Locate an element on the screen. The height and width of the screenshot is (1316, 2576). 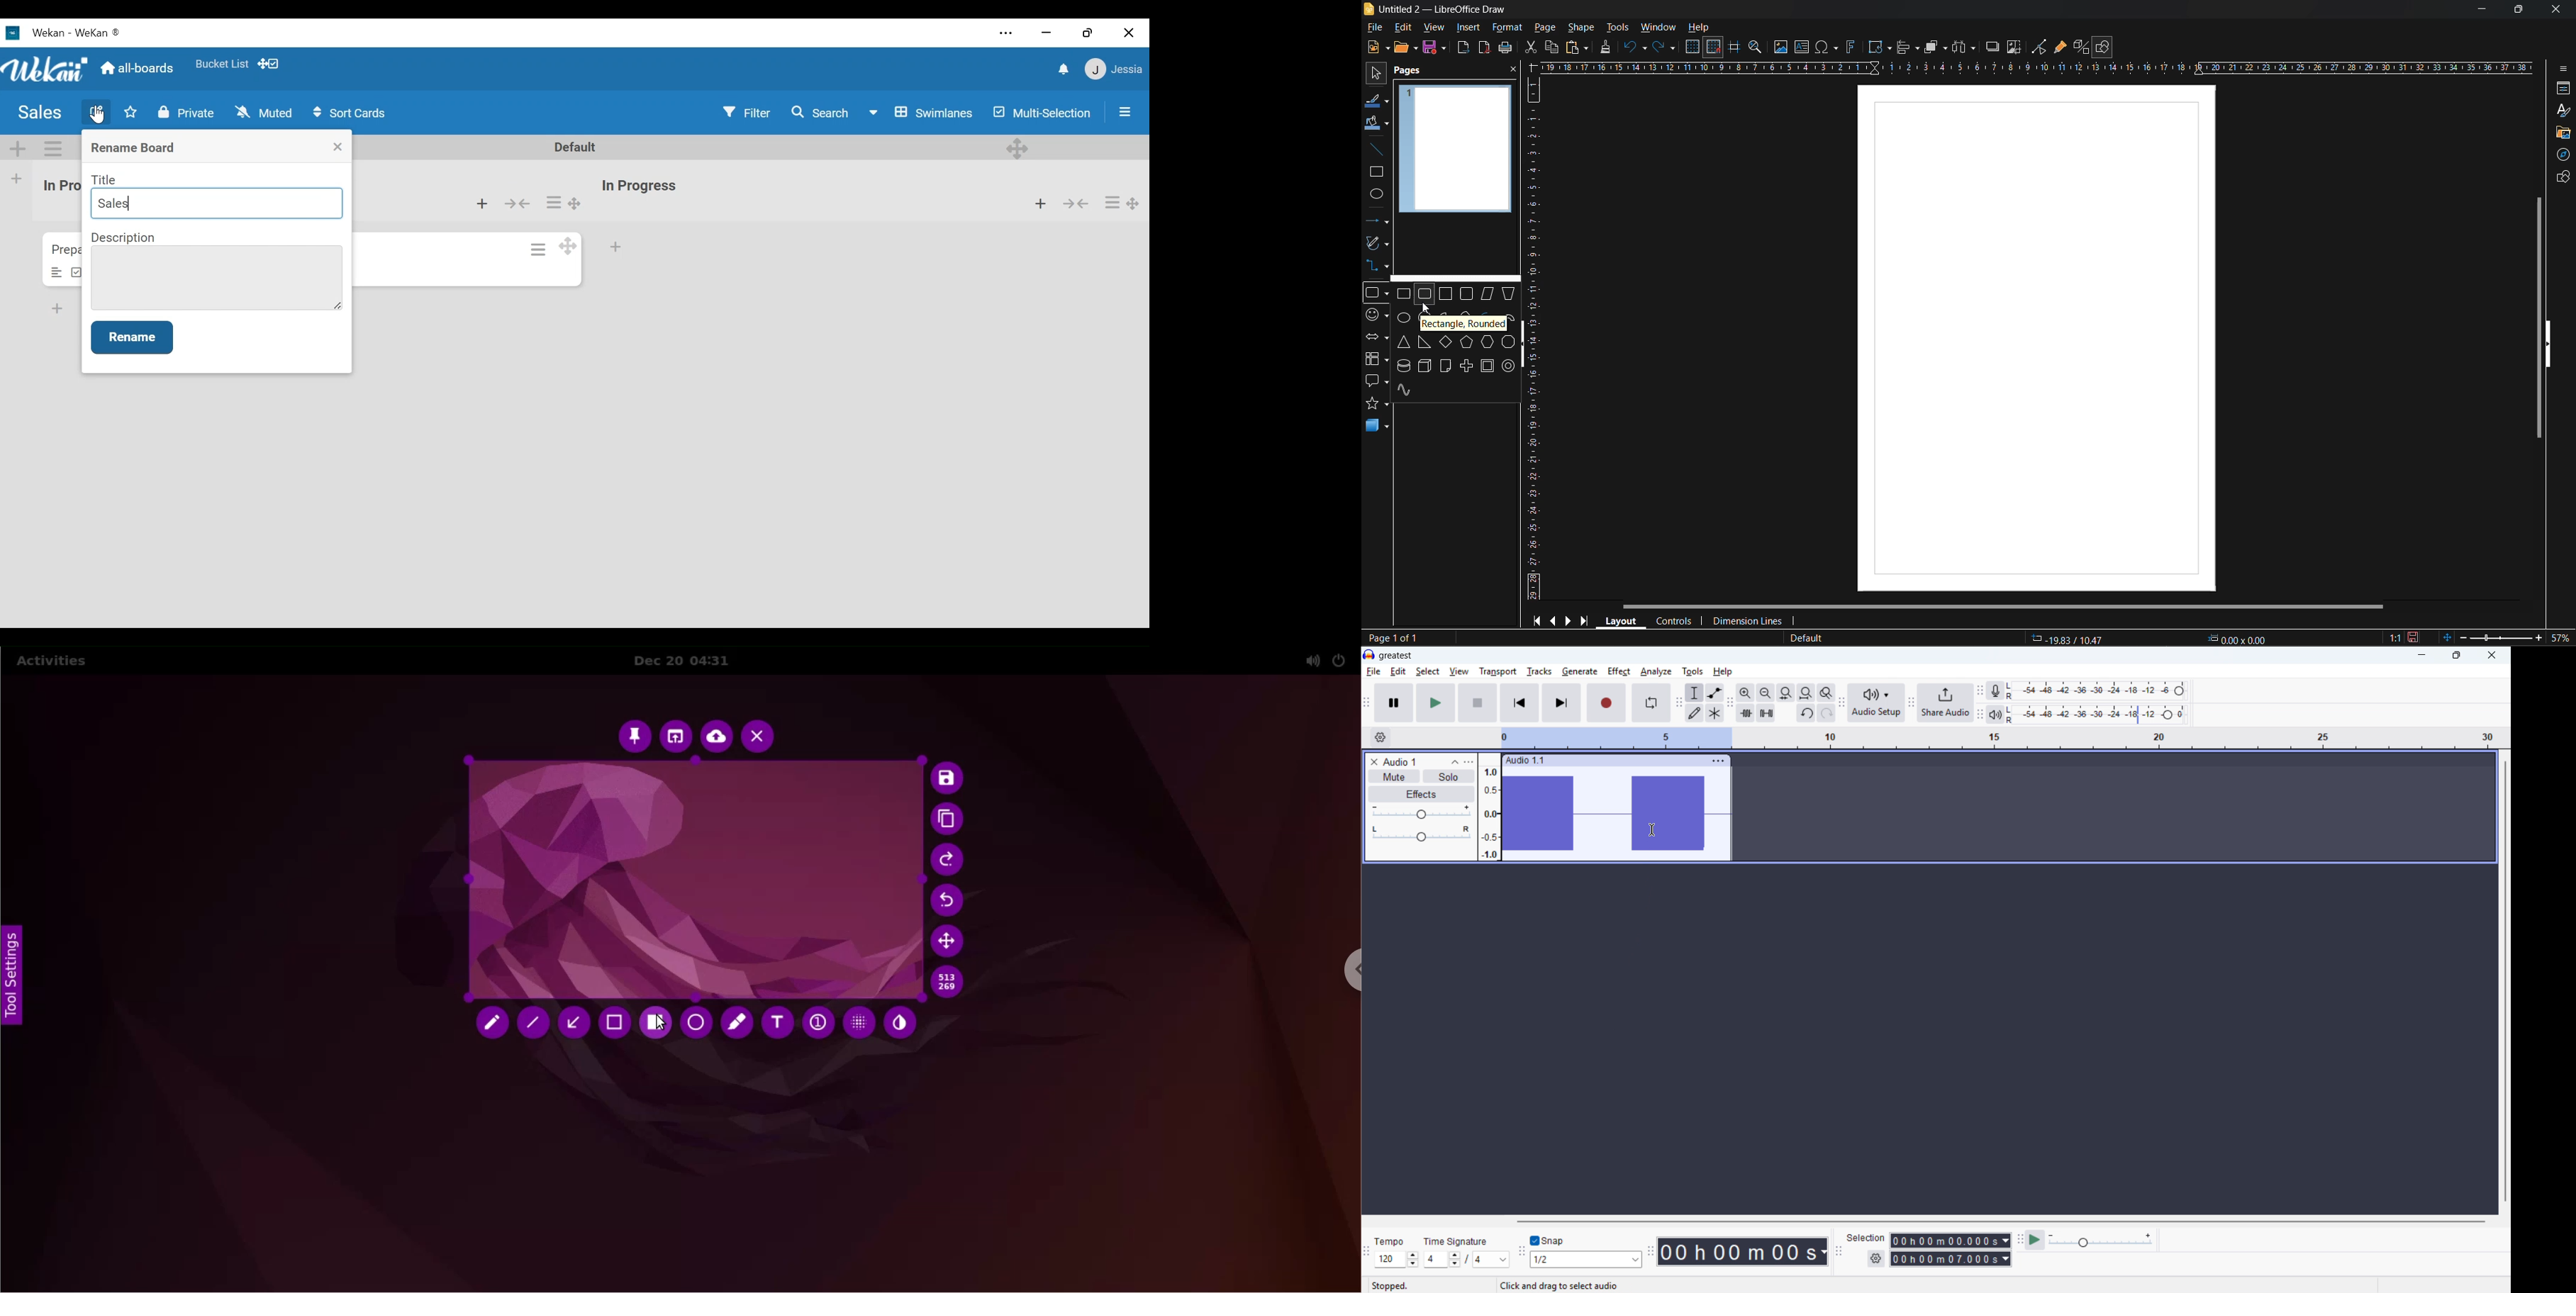
distribute is located at coordinates (1966, 47).